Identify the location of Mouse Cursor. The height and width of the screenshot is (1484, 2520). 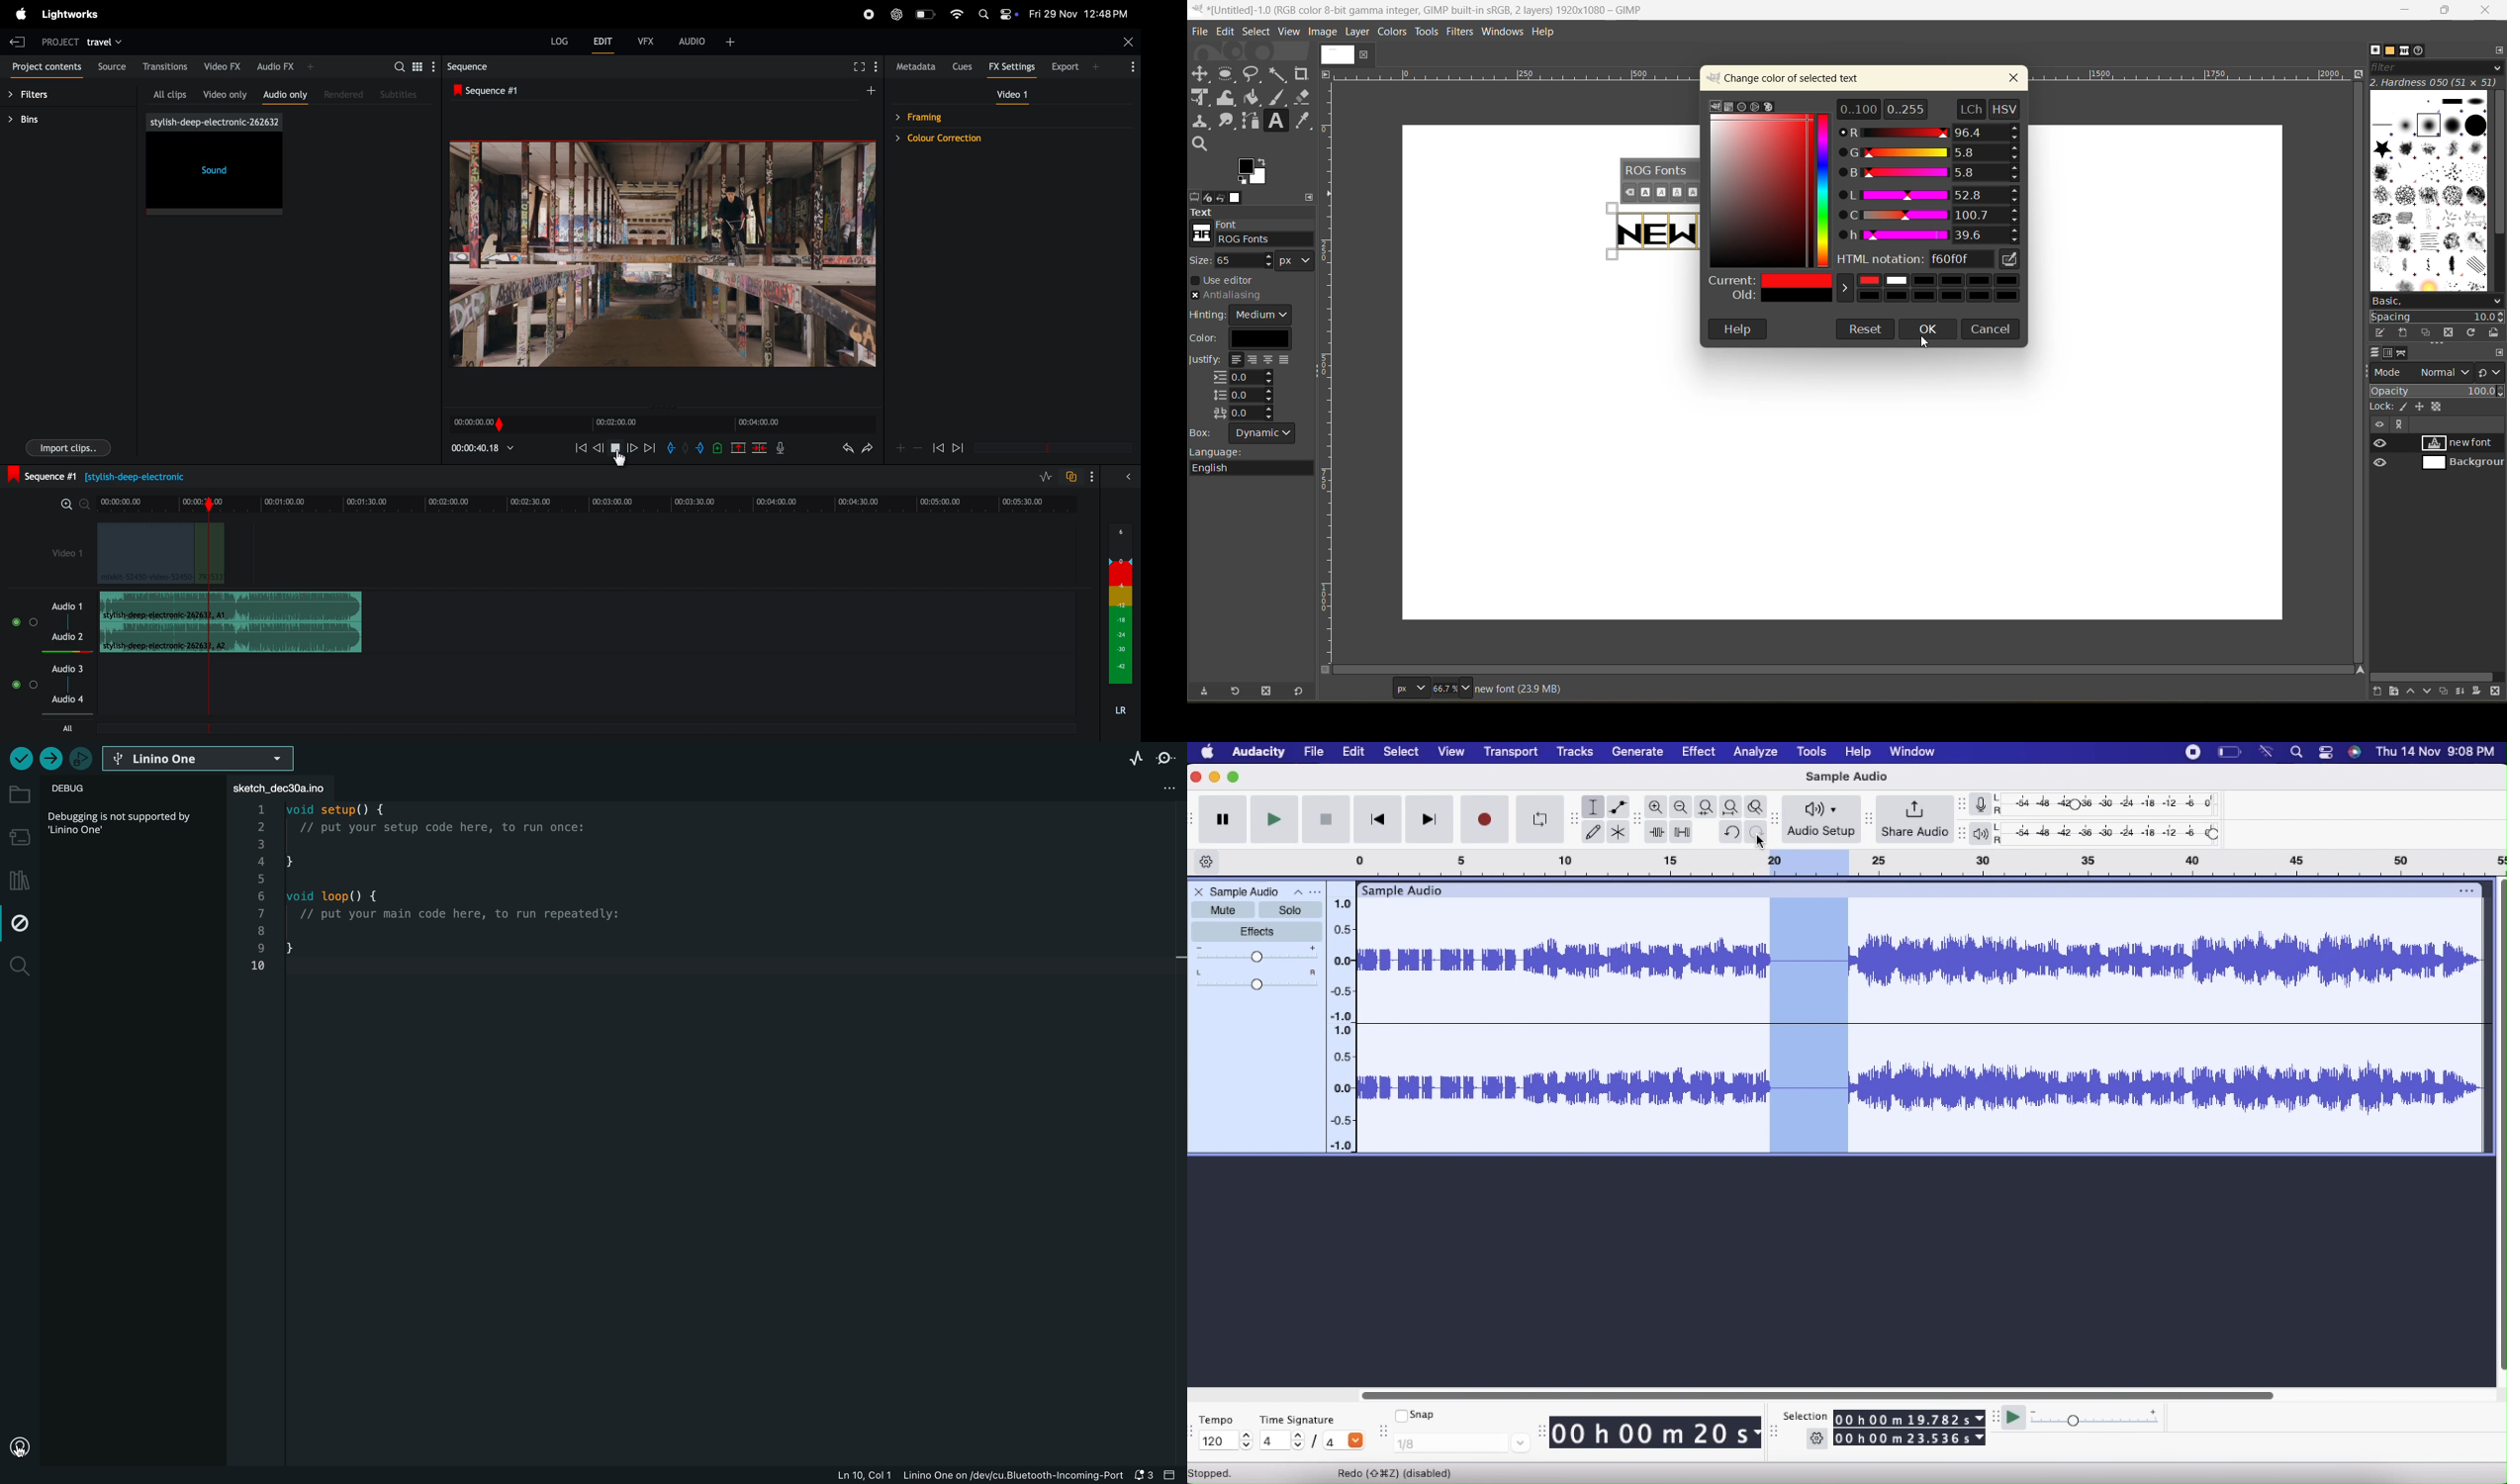
(621, 460).